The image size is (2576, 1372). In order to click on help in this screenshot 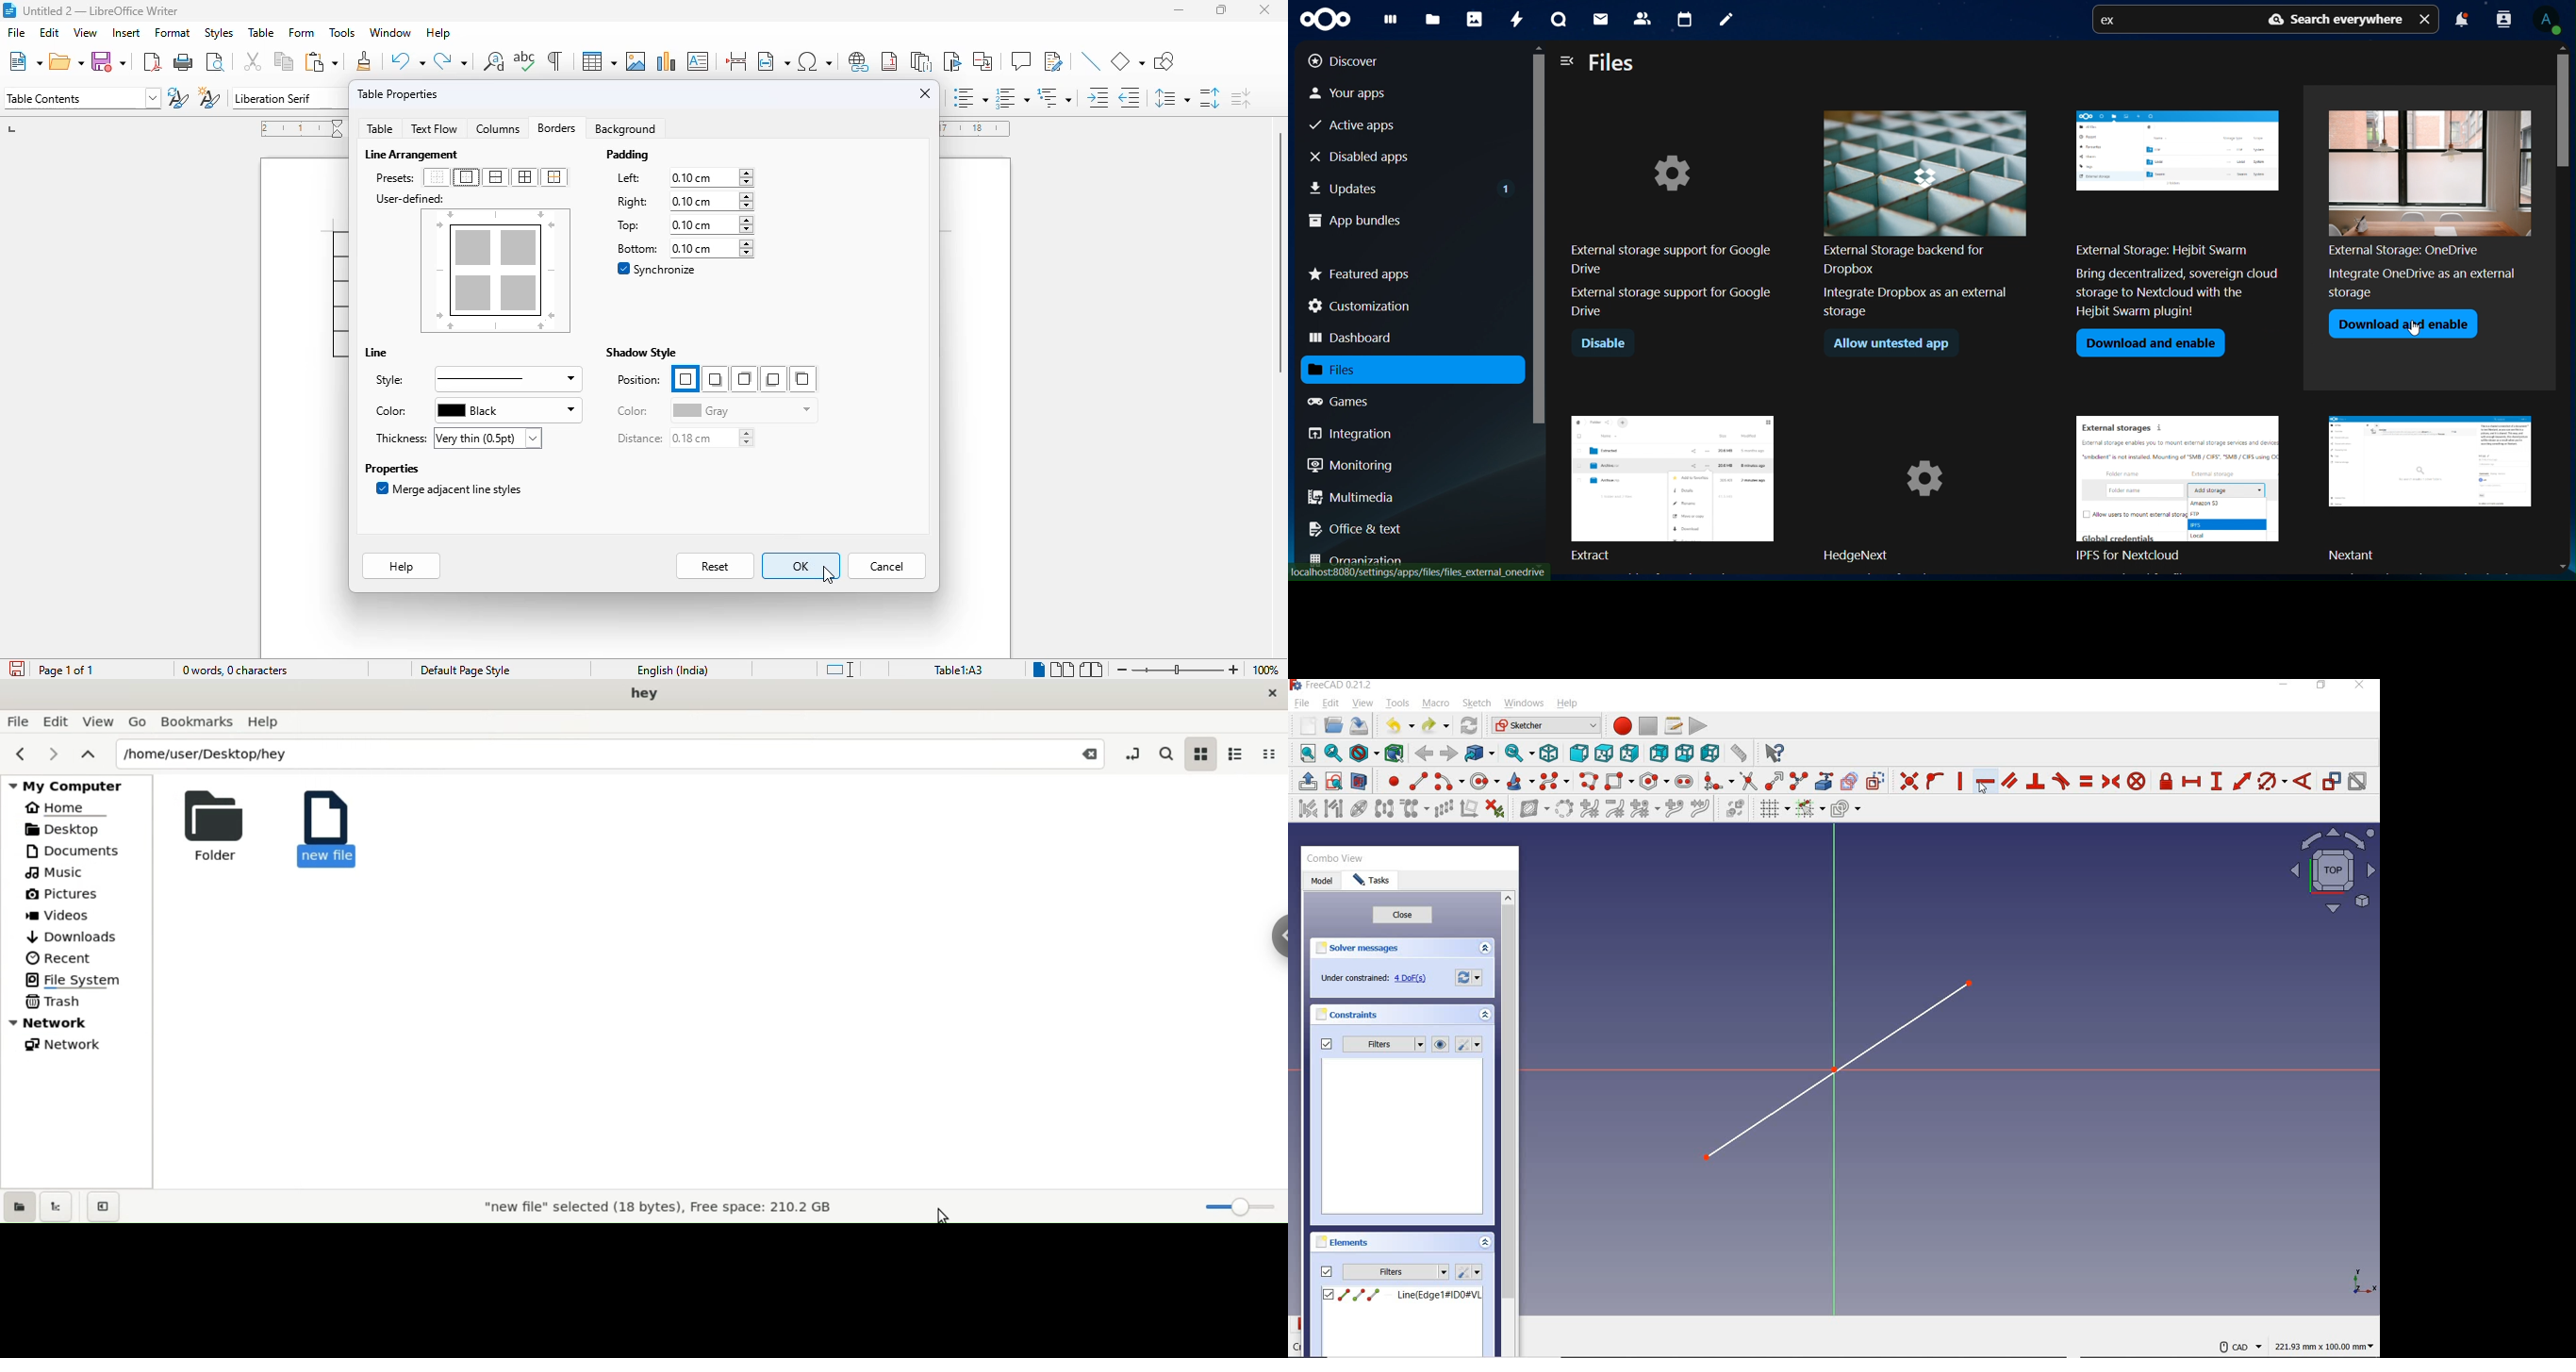, I will do `click(438, 33)`.